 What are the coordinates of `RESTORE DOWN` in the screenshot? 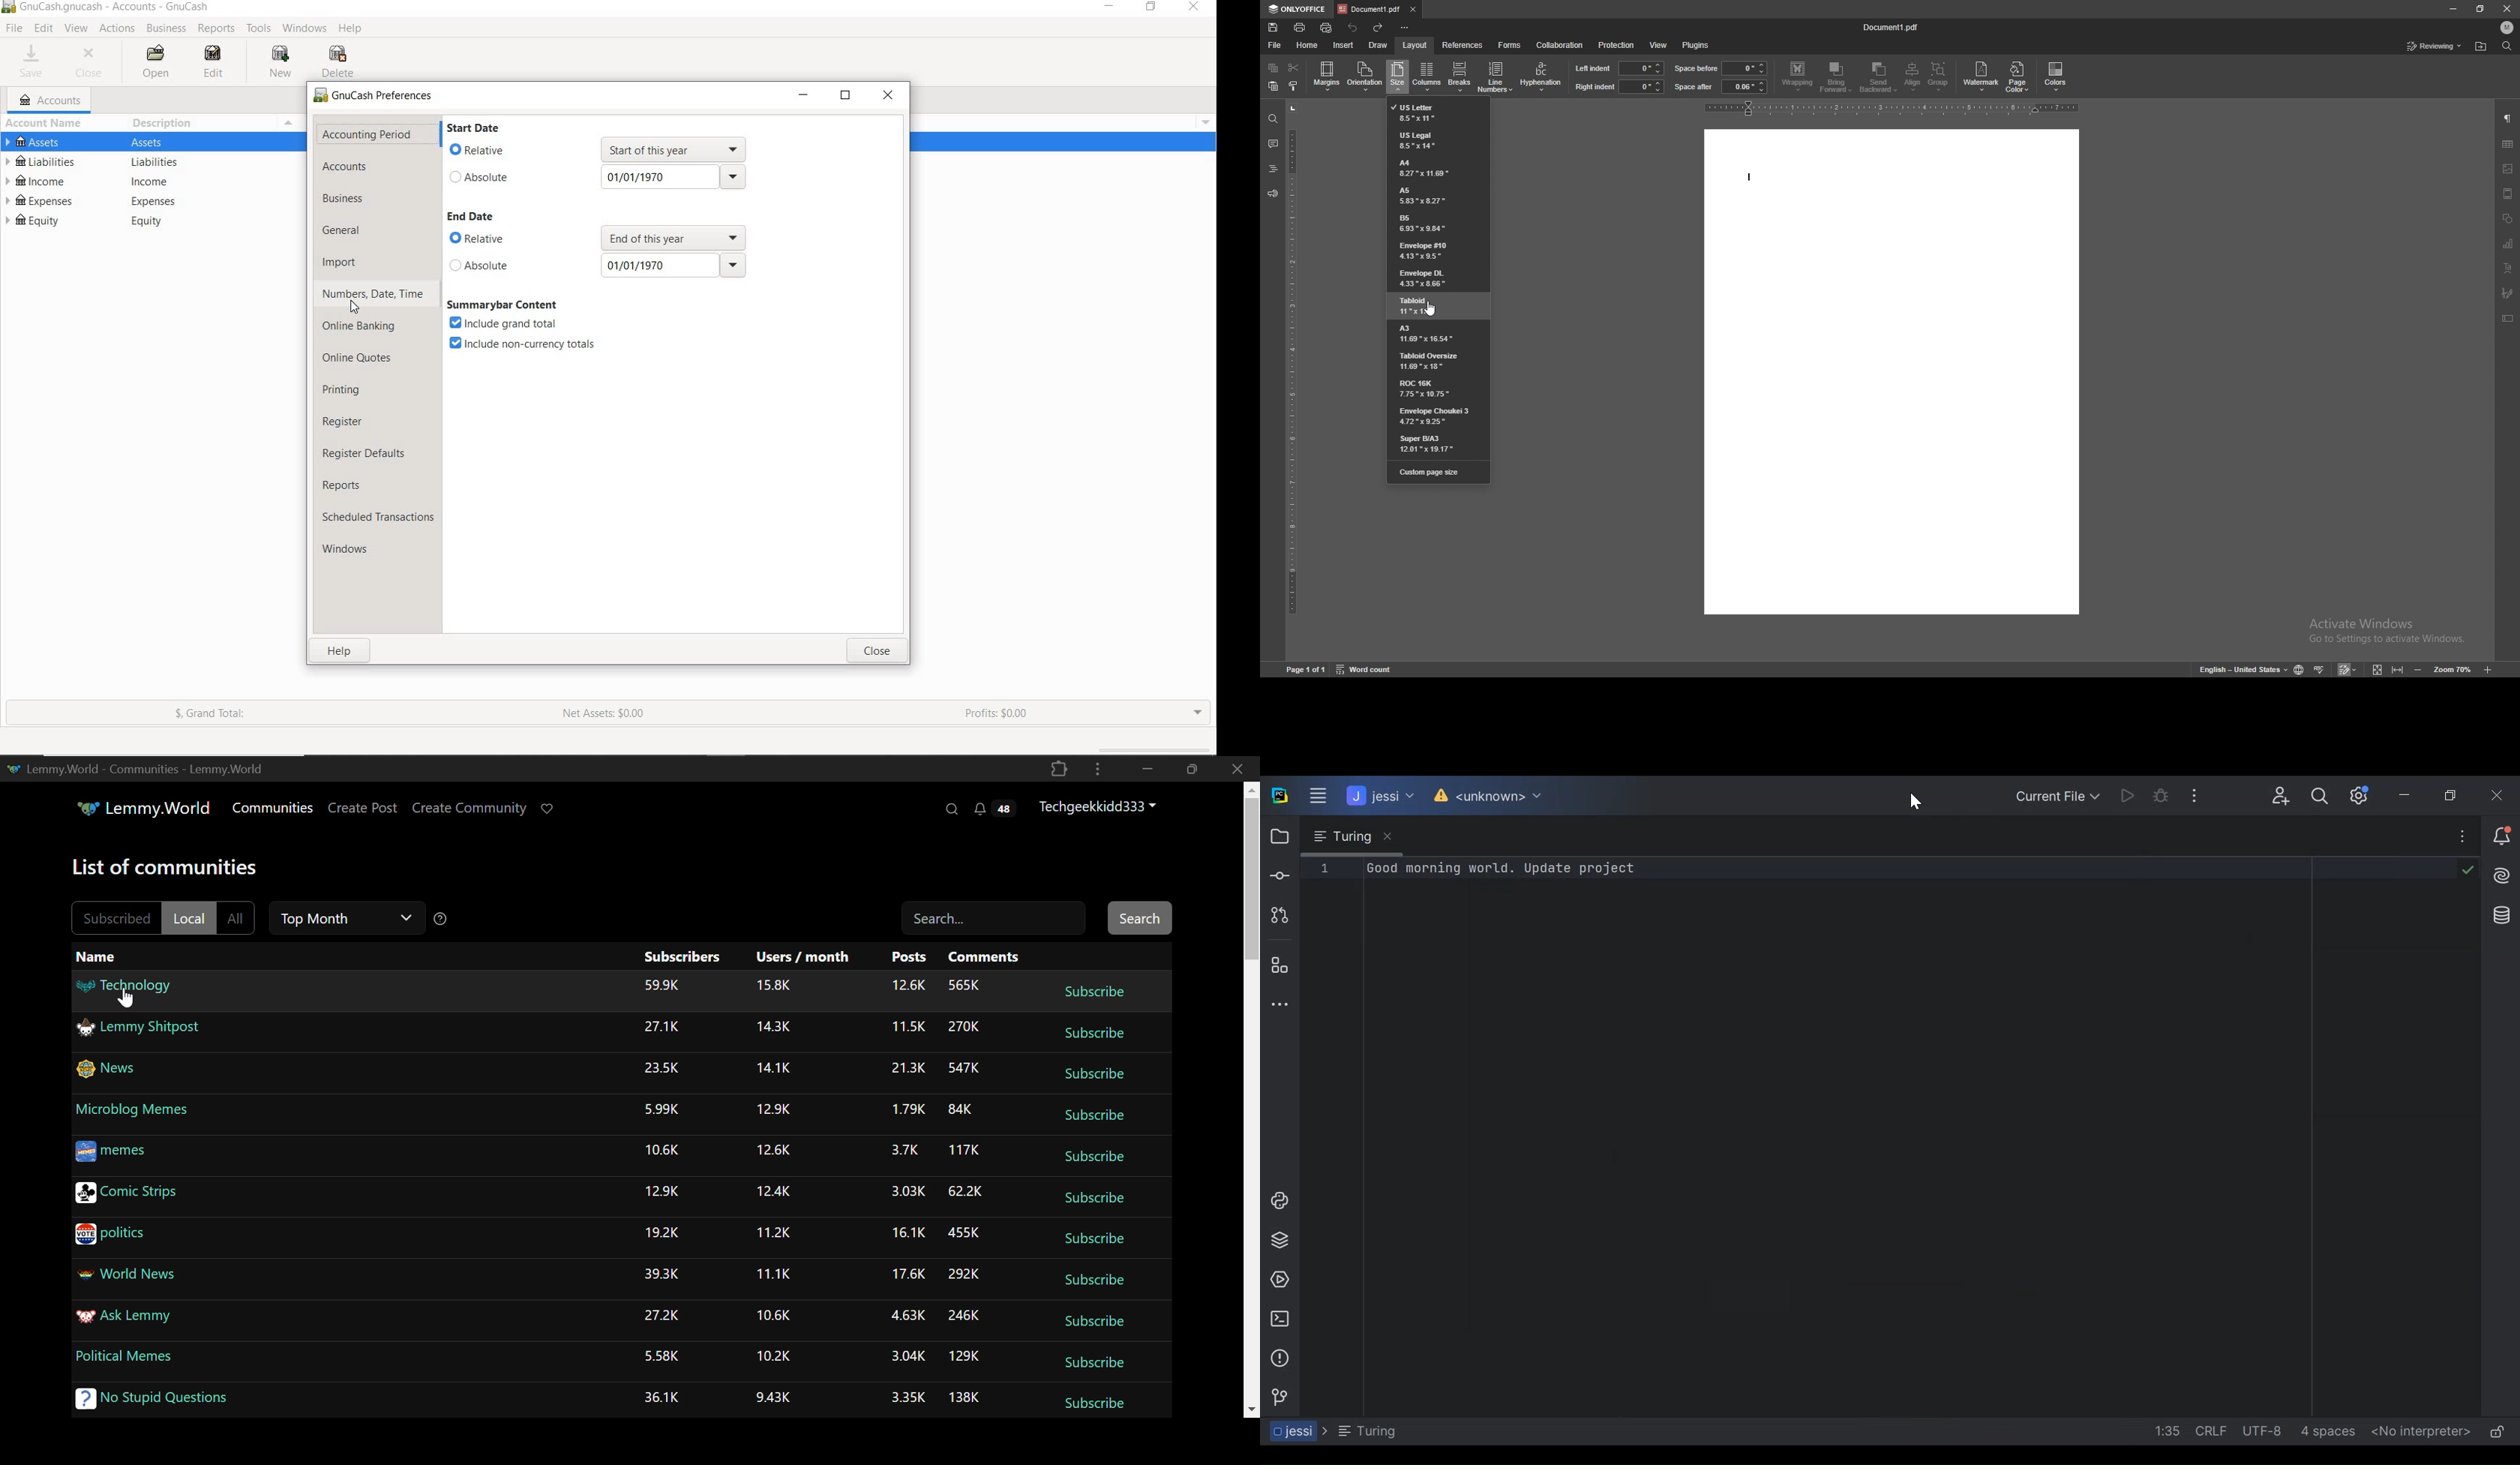 It's located at (1156, 9).